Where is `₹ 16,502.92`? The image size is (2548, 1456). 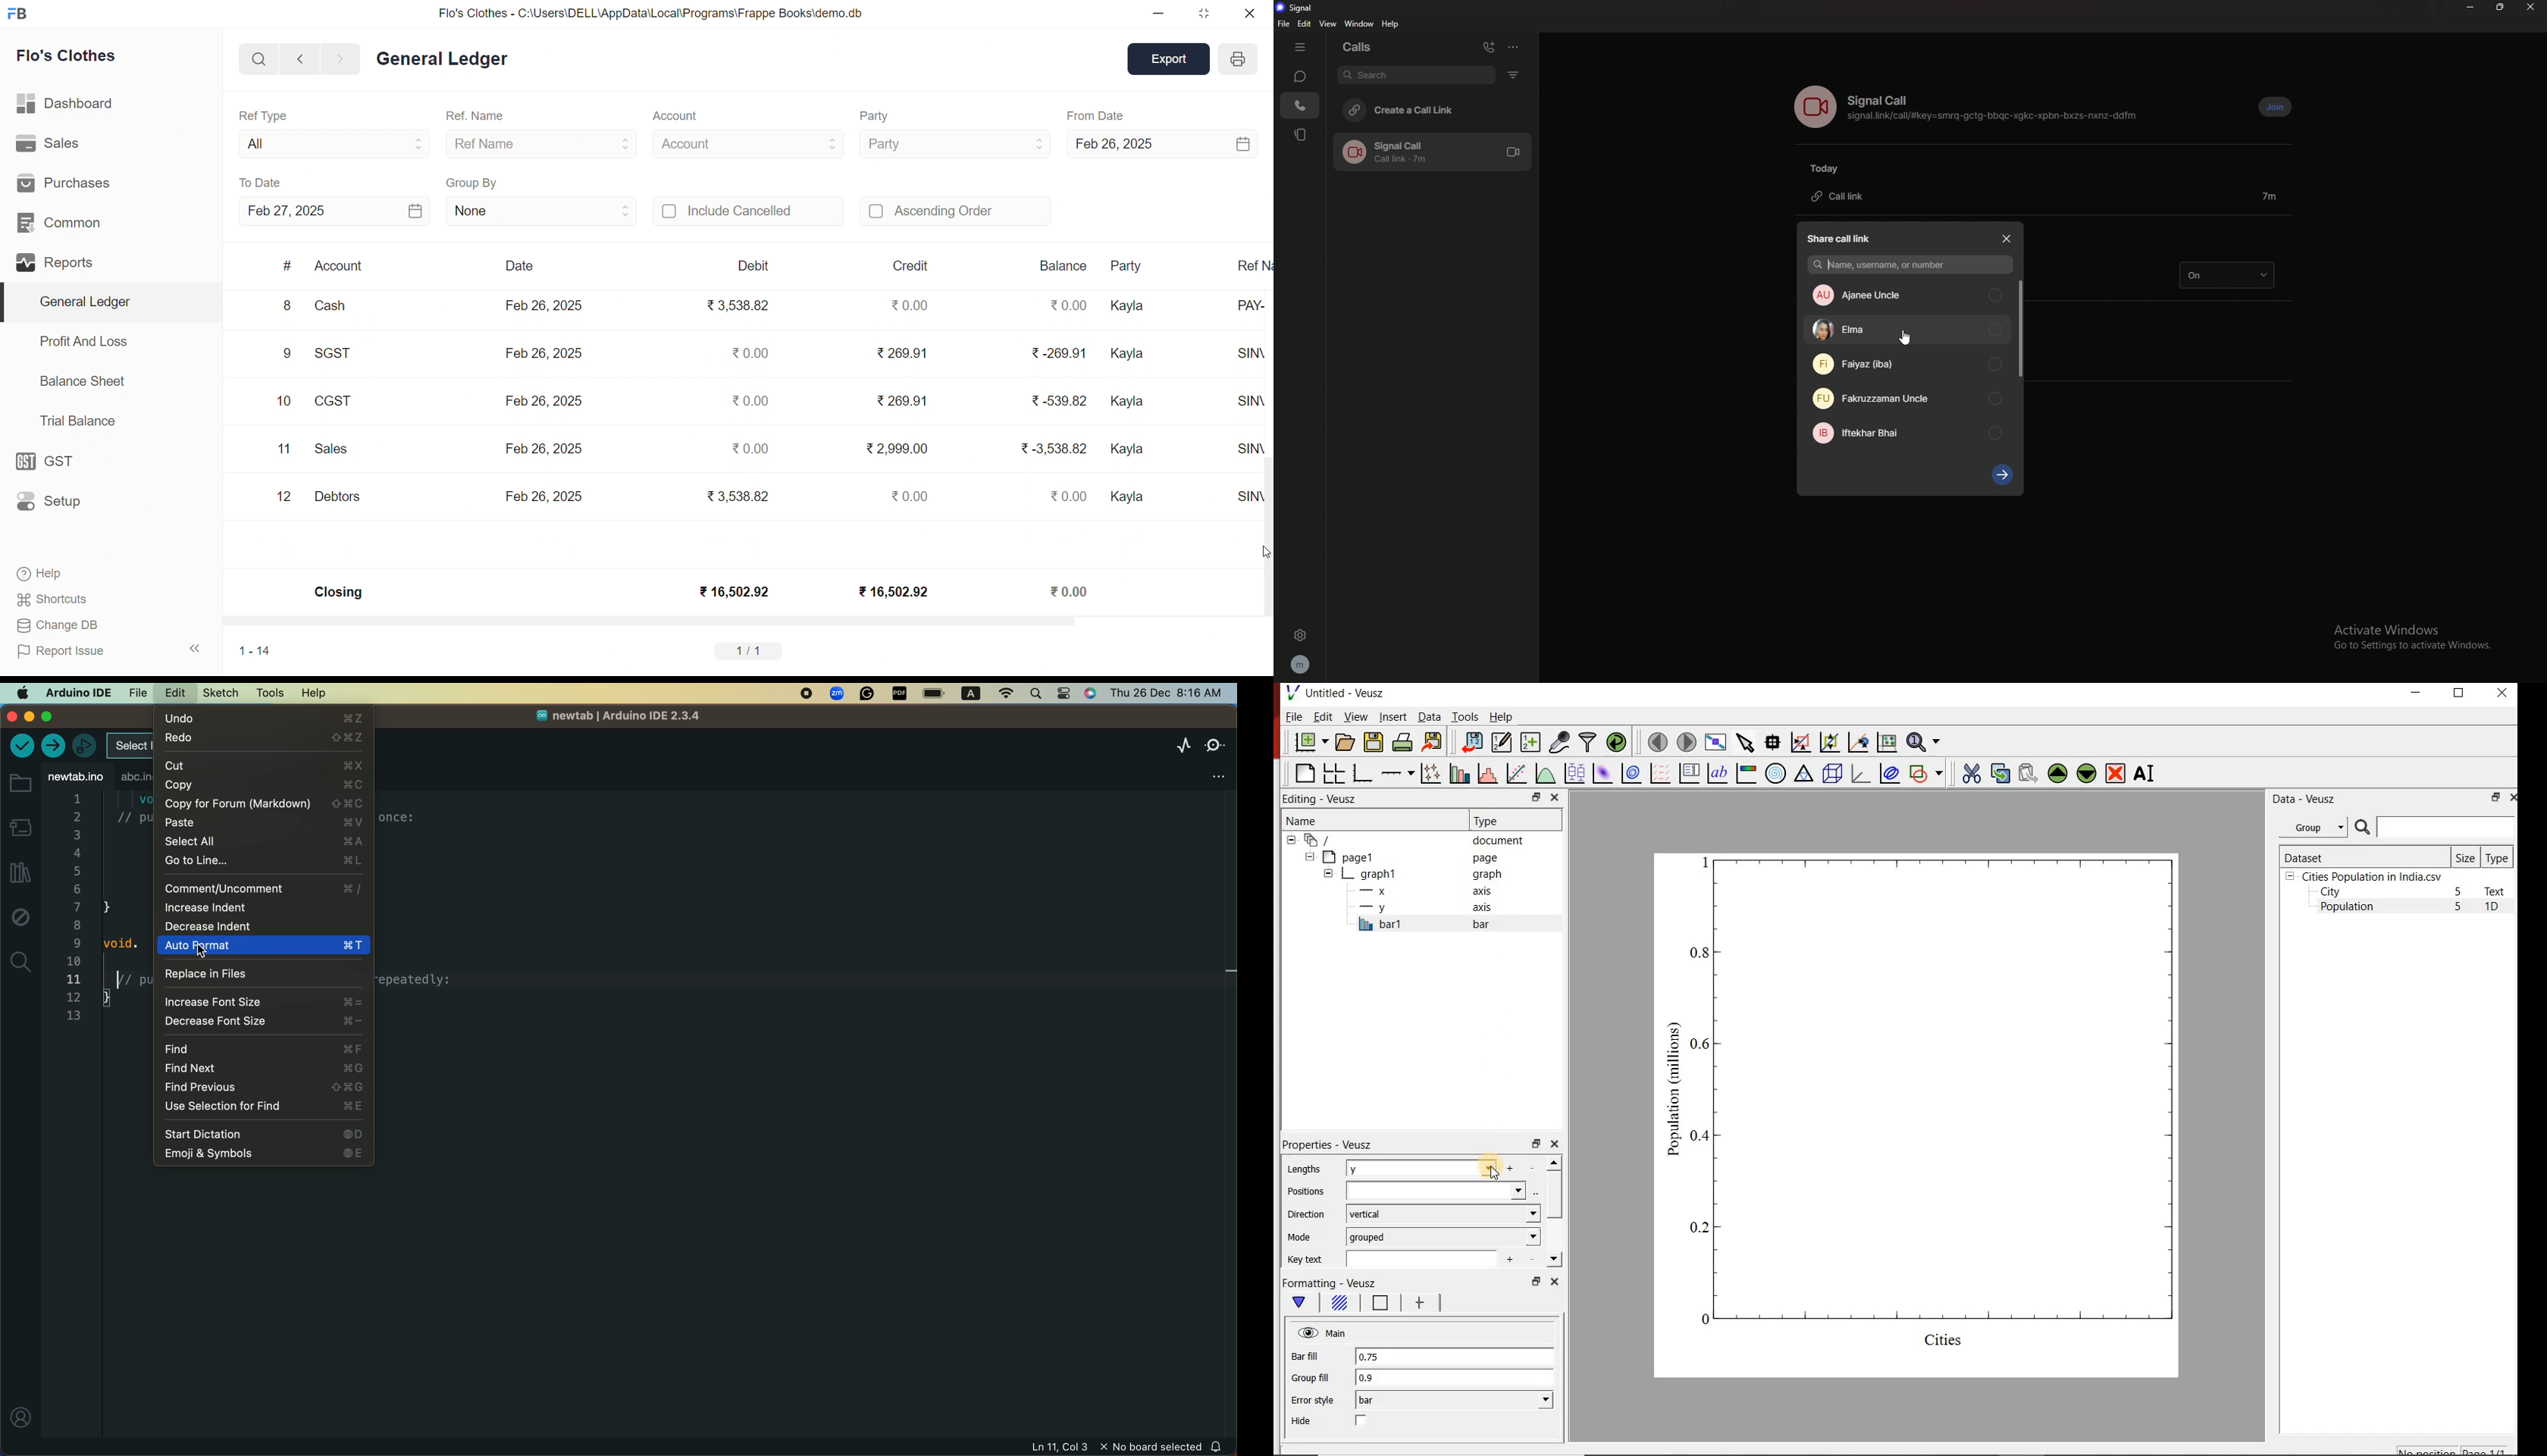
₹ 16,502.92 is located at coordinates (891, 591).